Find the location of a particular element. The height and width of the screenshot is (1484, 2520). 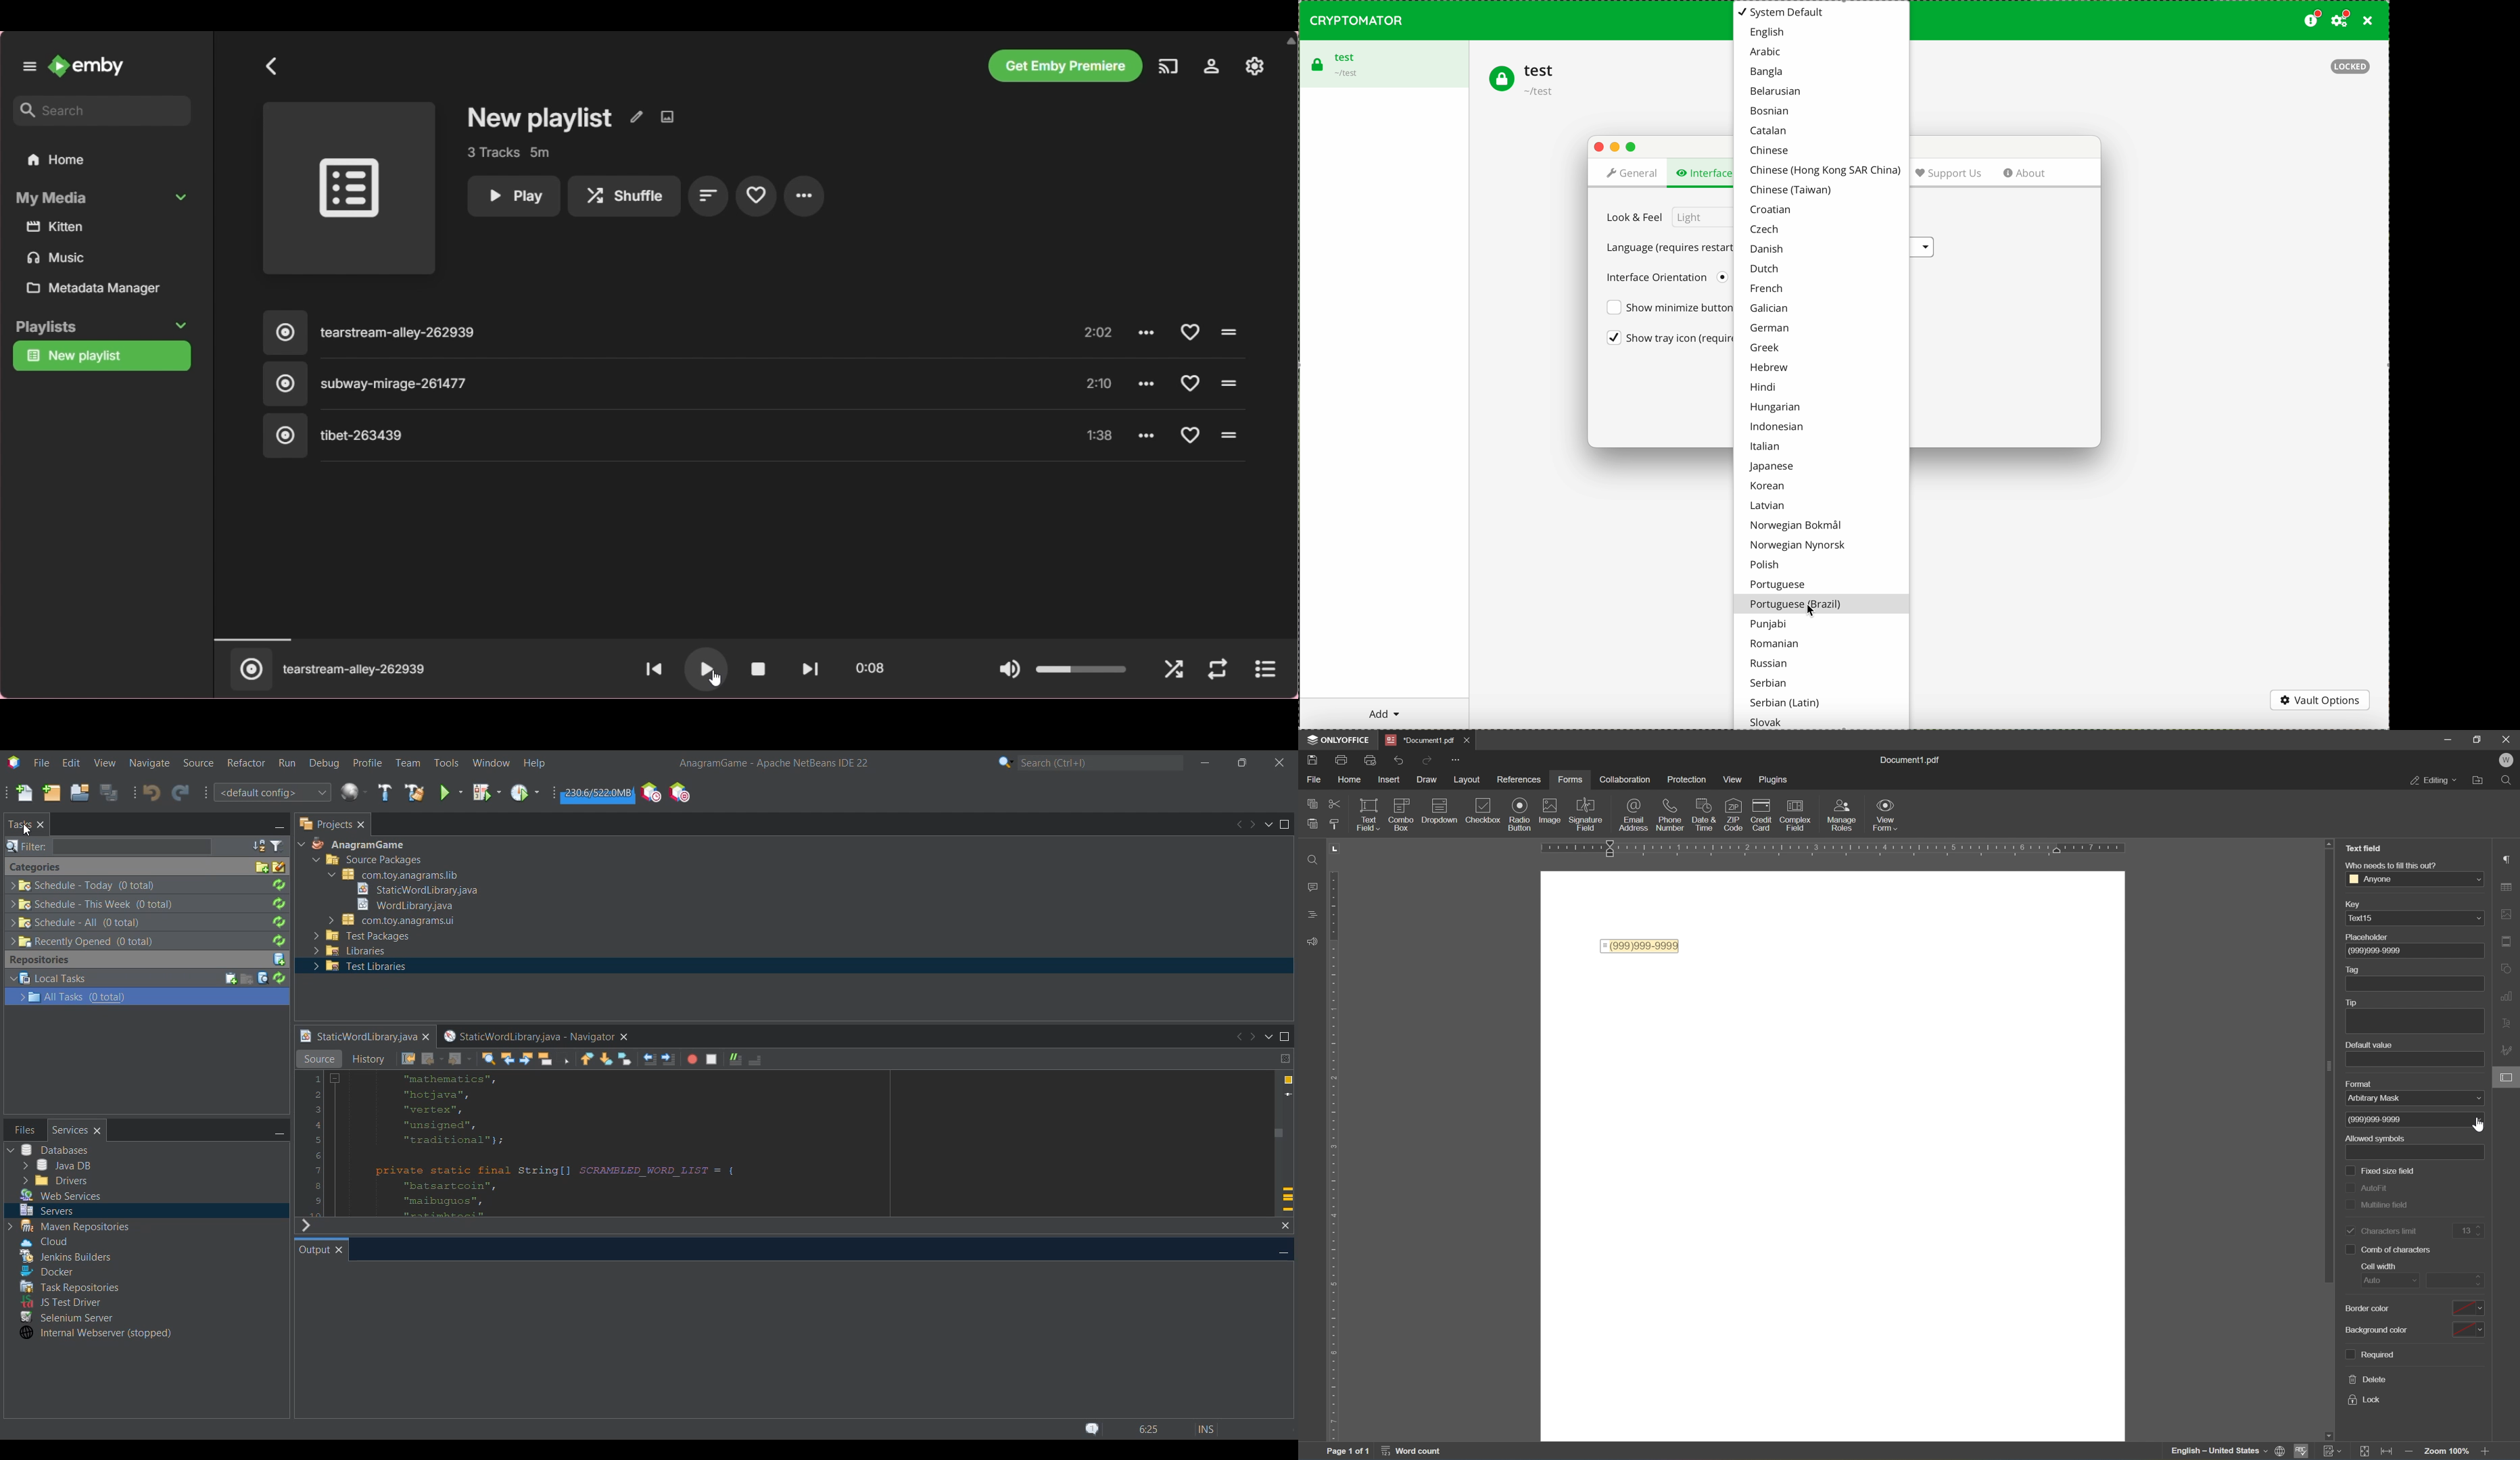

format is located at coordinates (2367, 1084).